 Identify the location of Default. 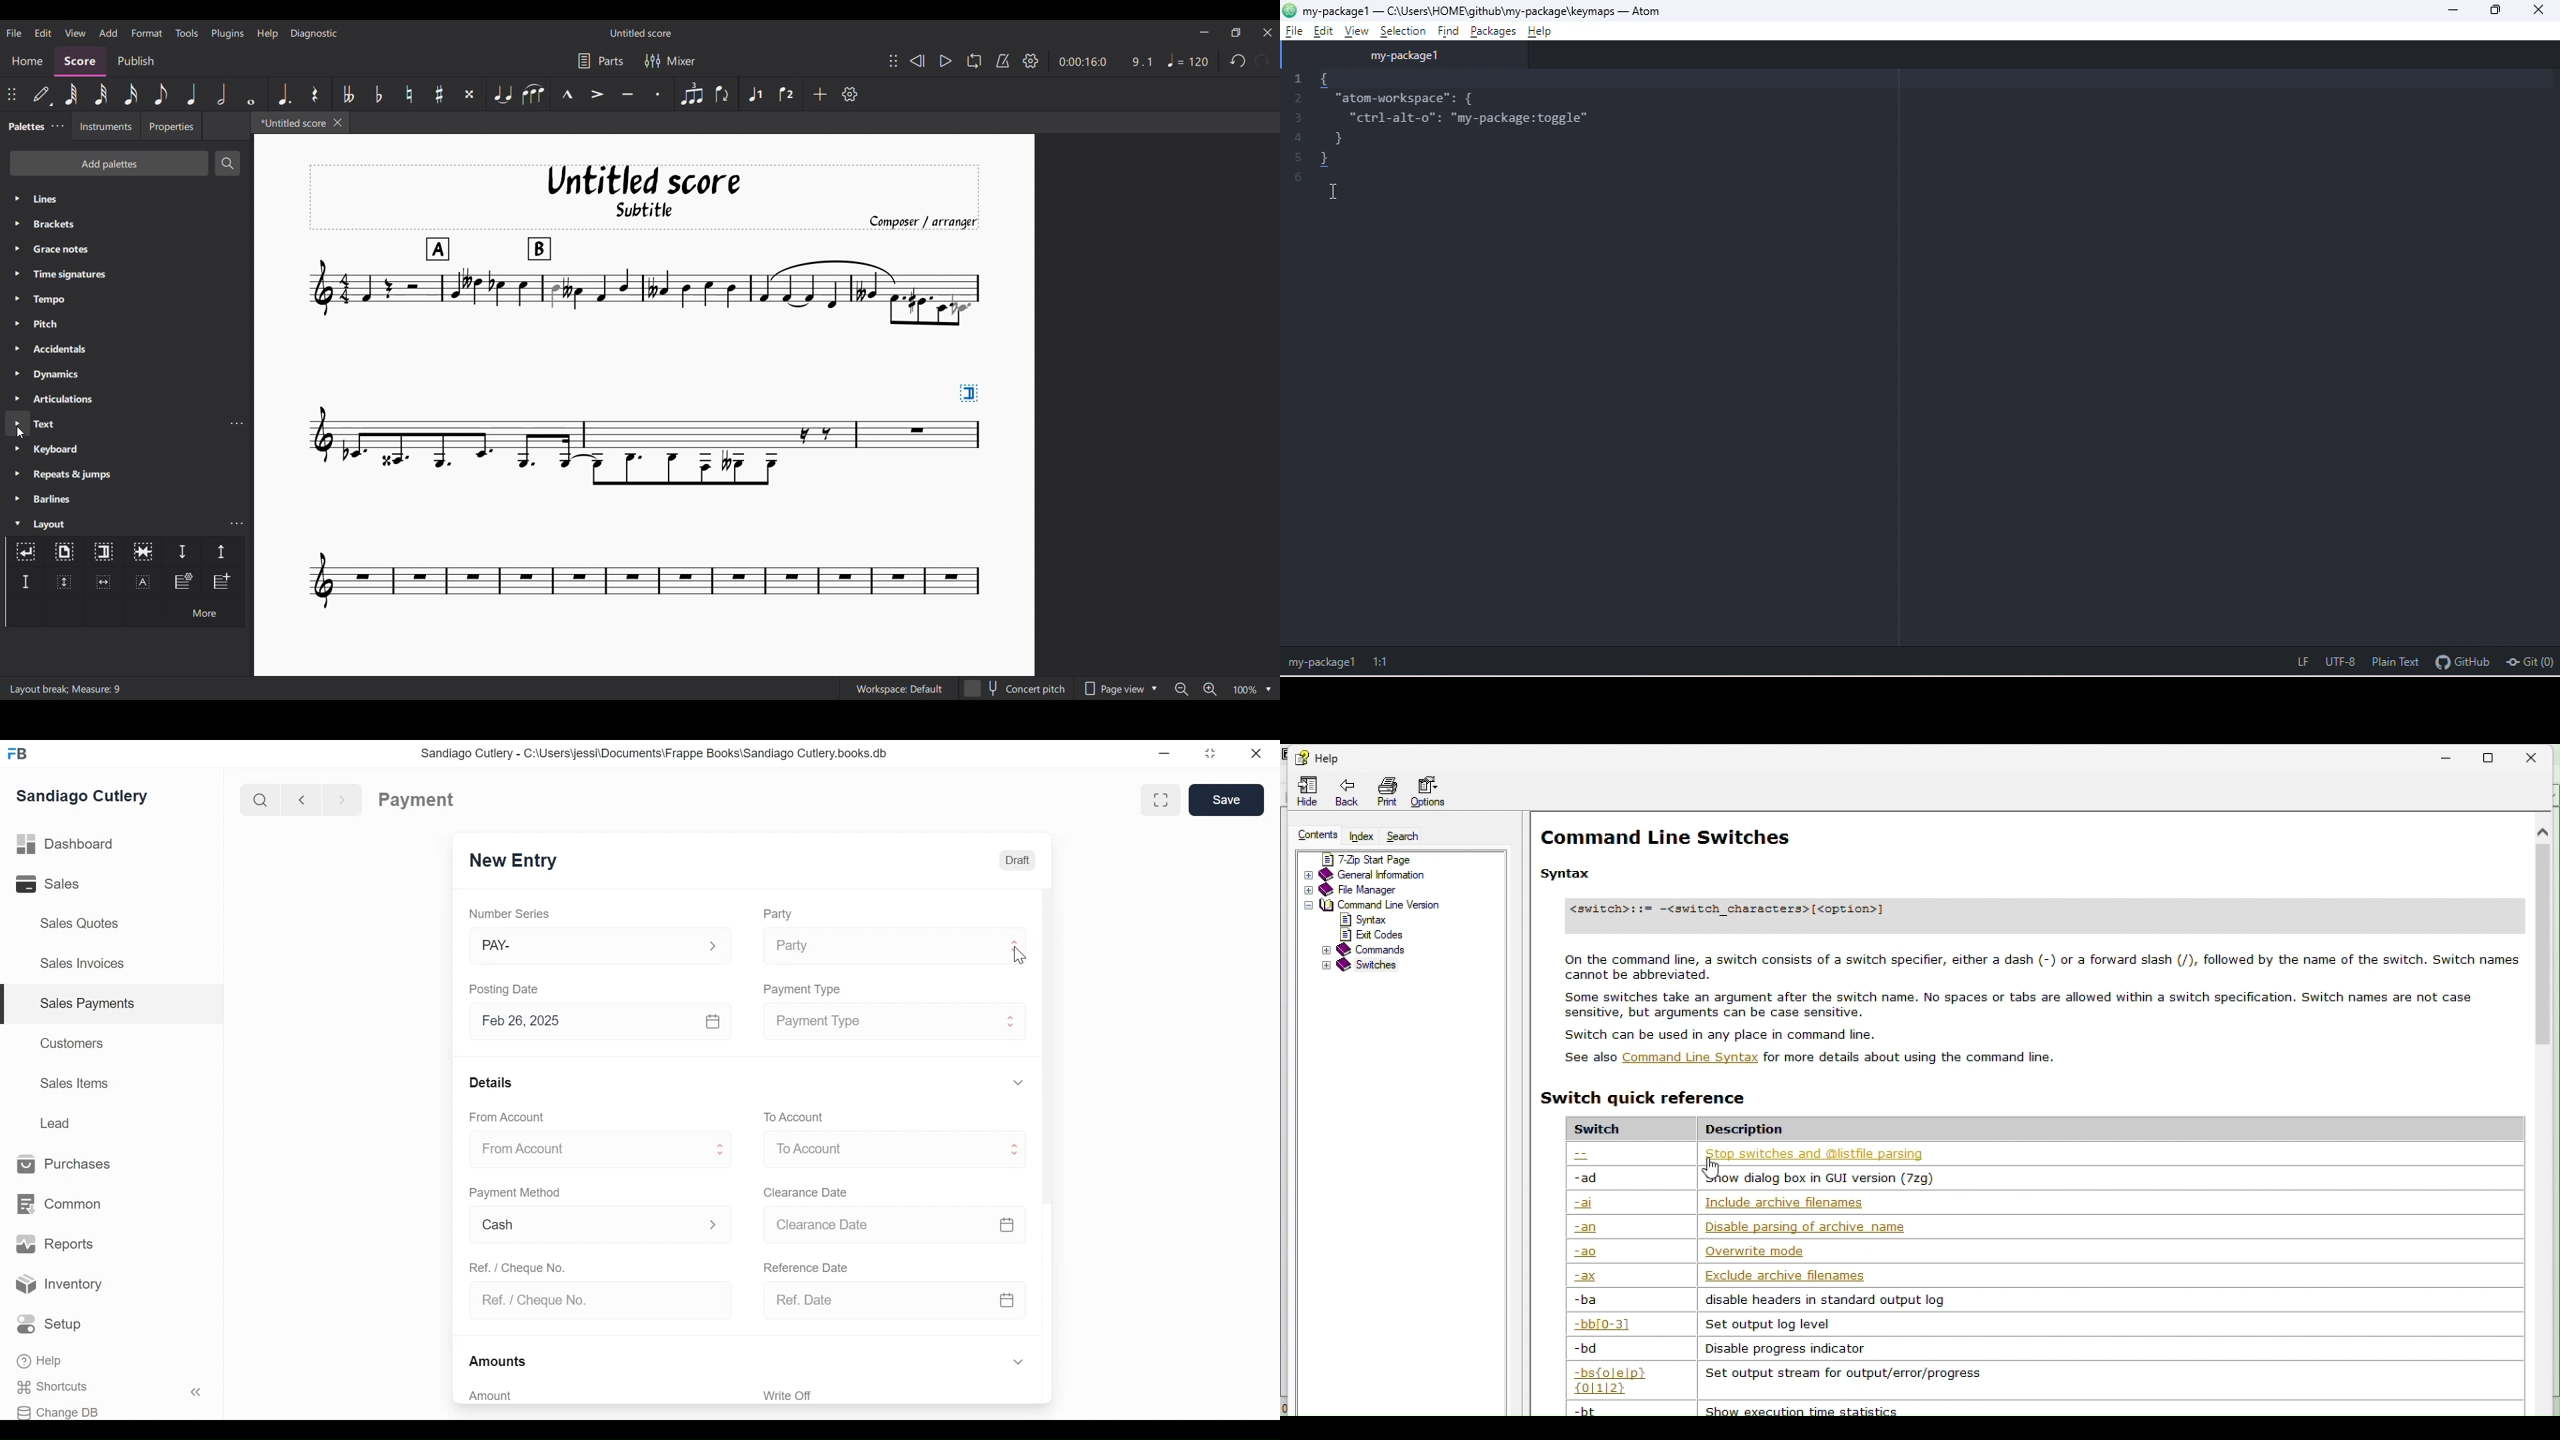
(42, 94).